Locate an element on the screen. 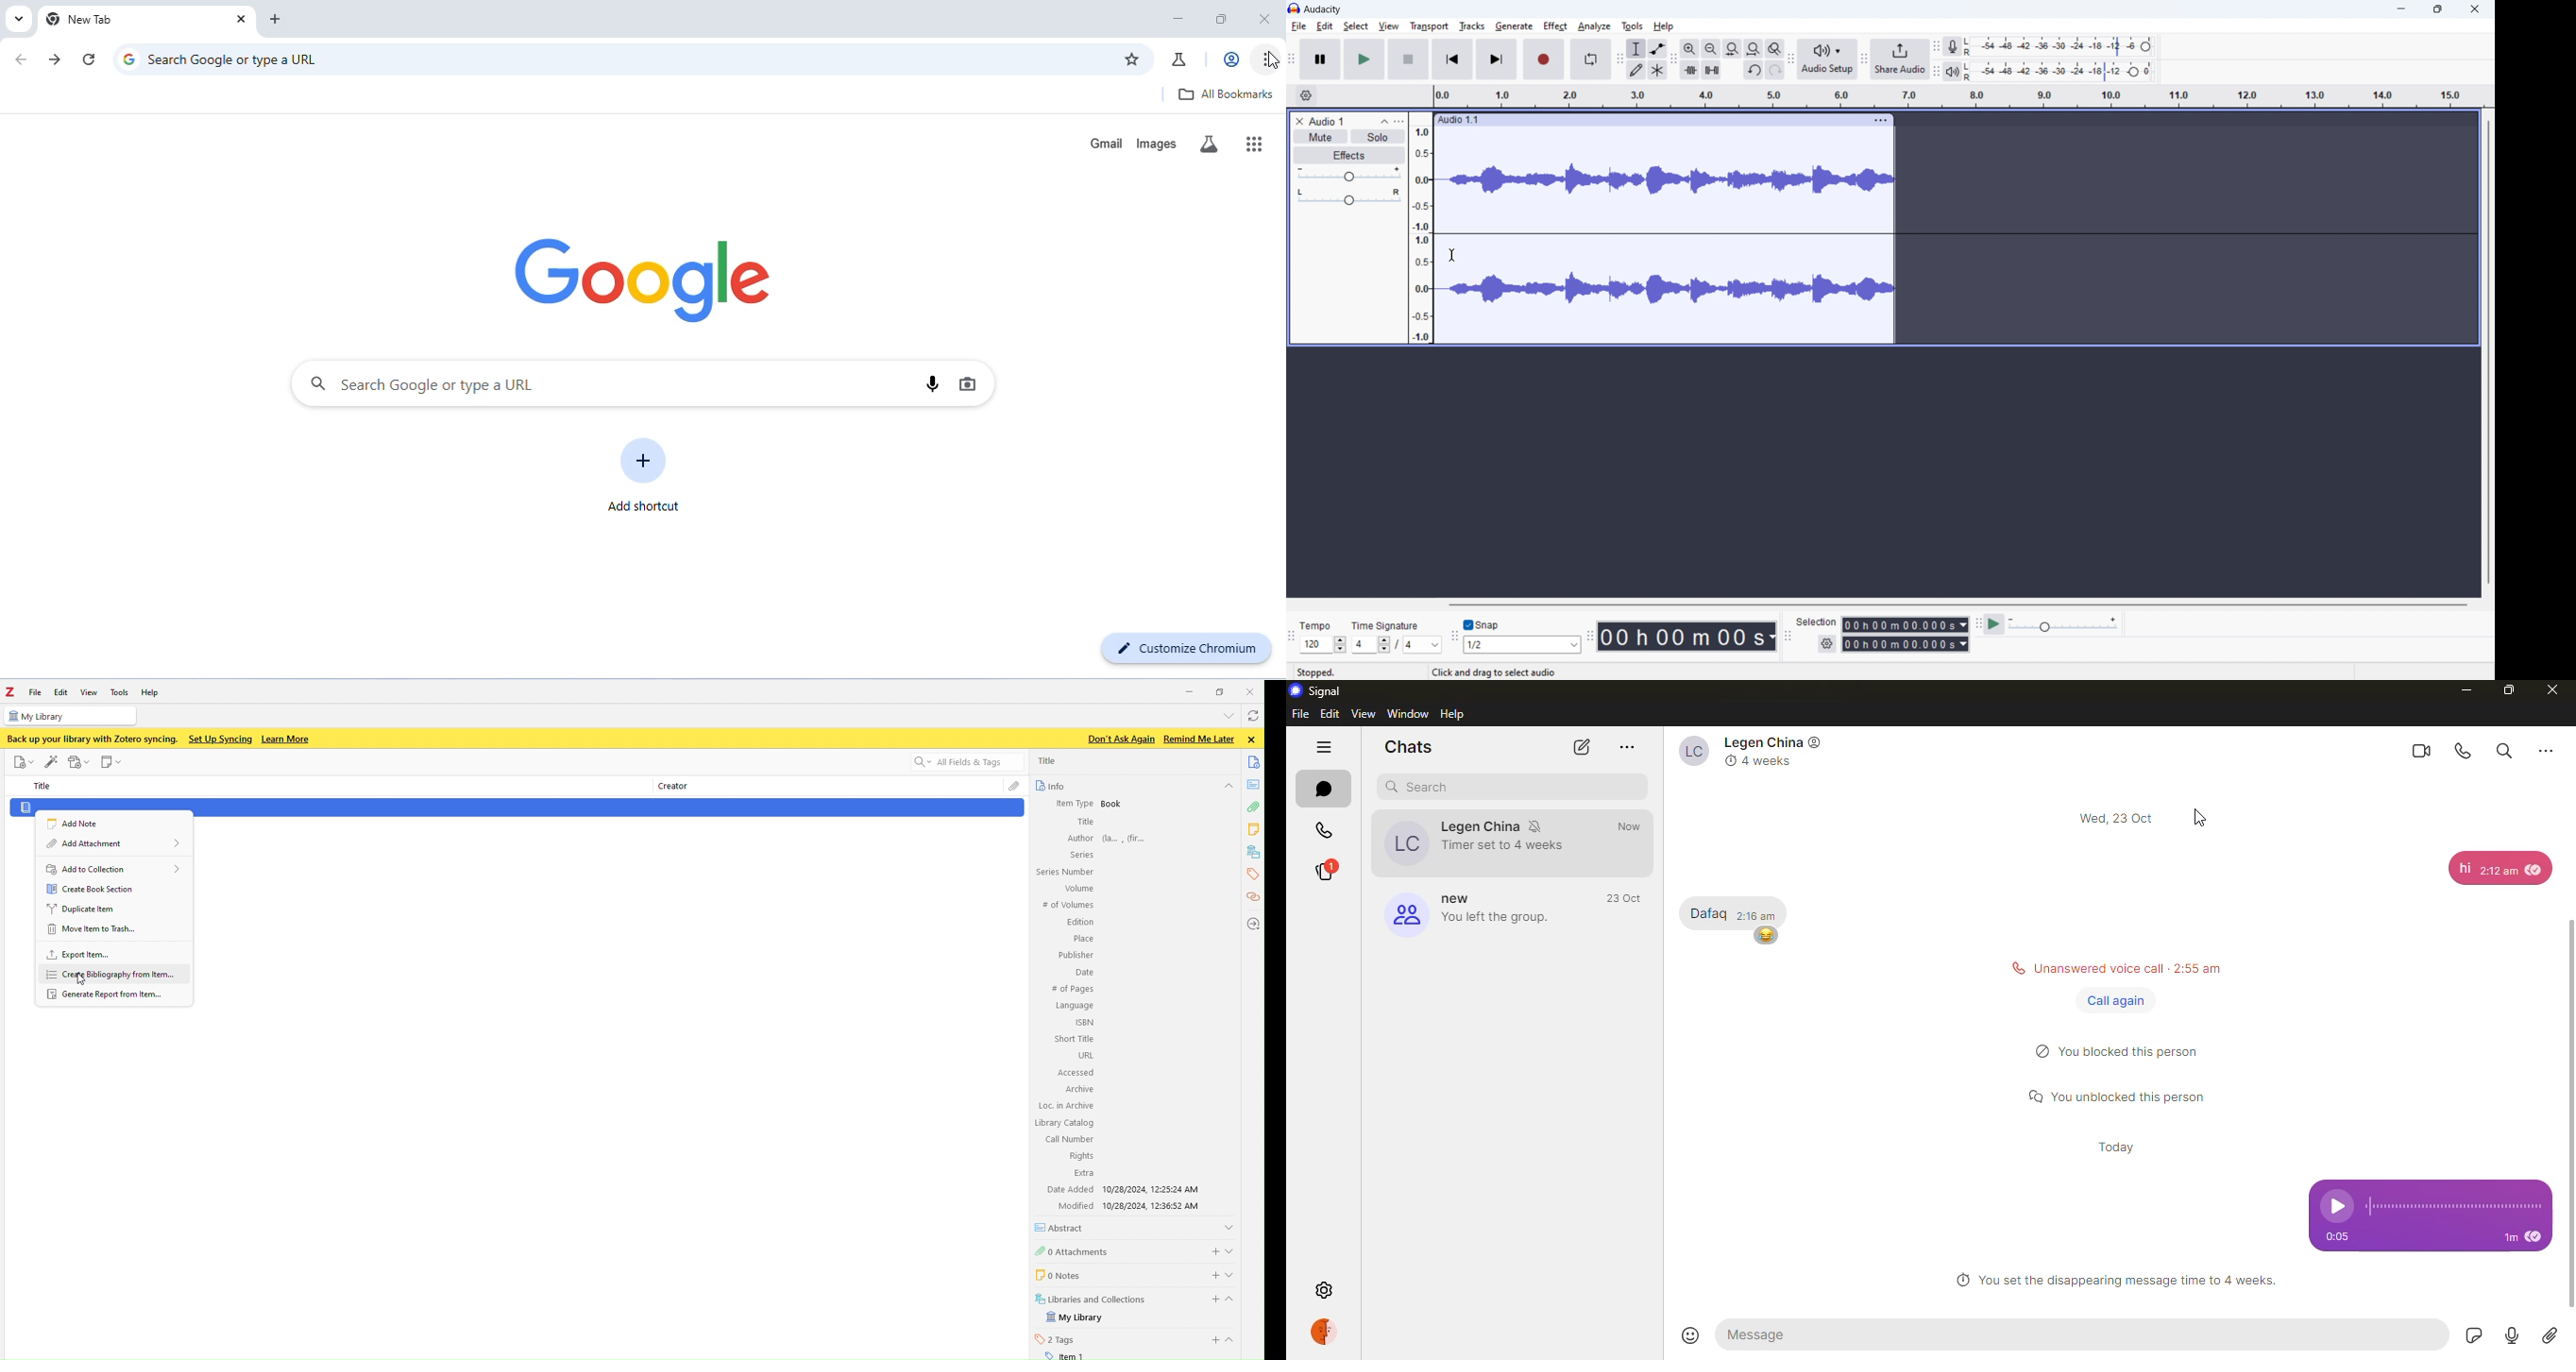 The width and height of the screenshot is (2576, 1372). multi tool is located at coordinates (1657, 70).